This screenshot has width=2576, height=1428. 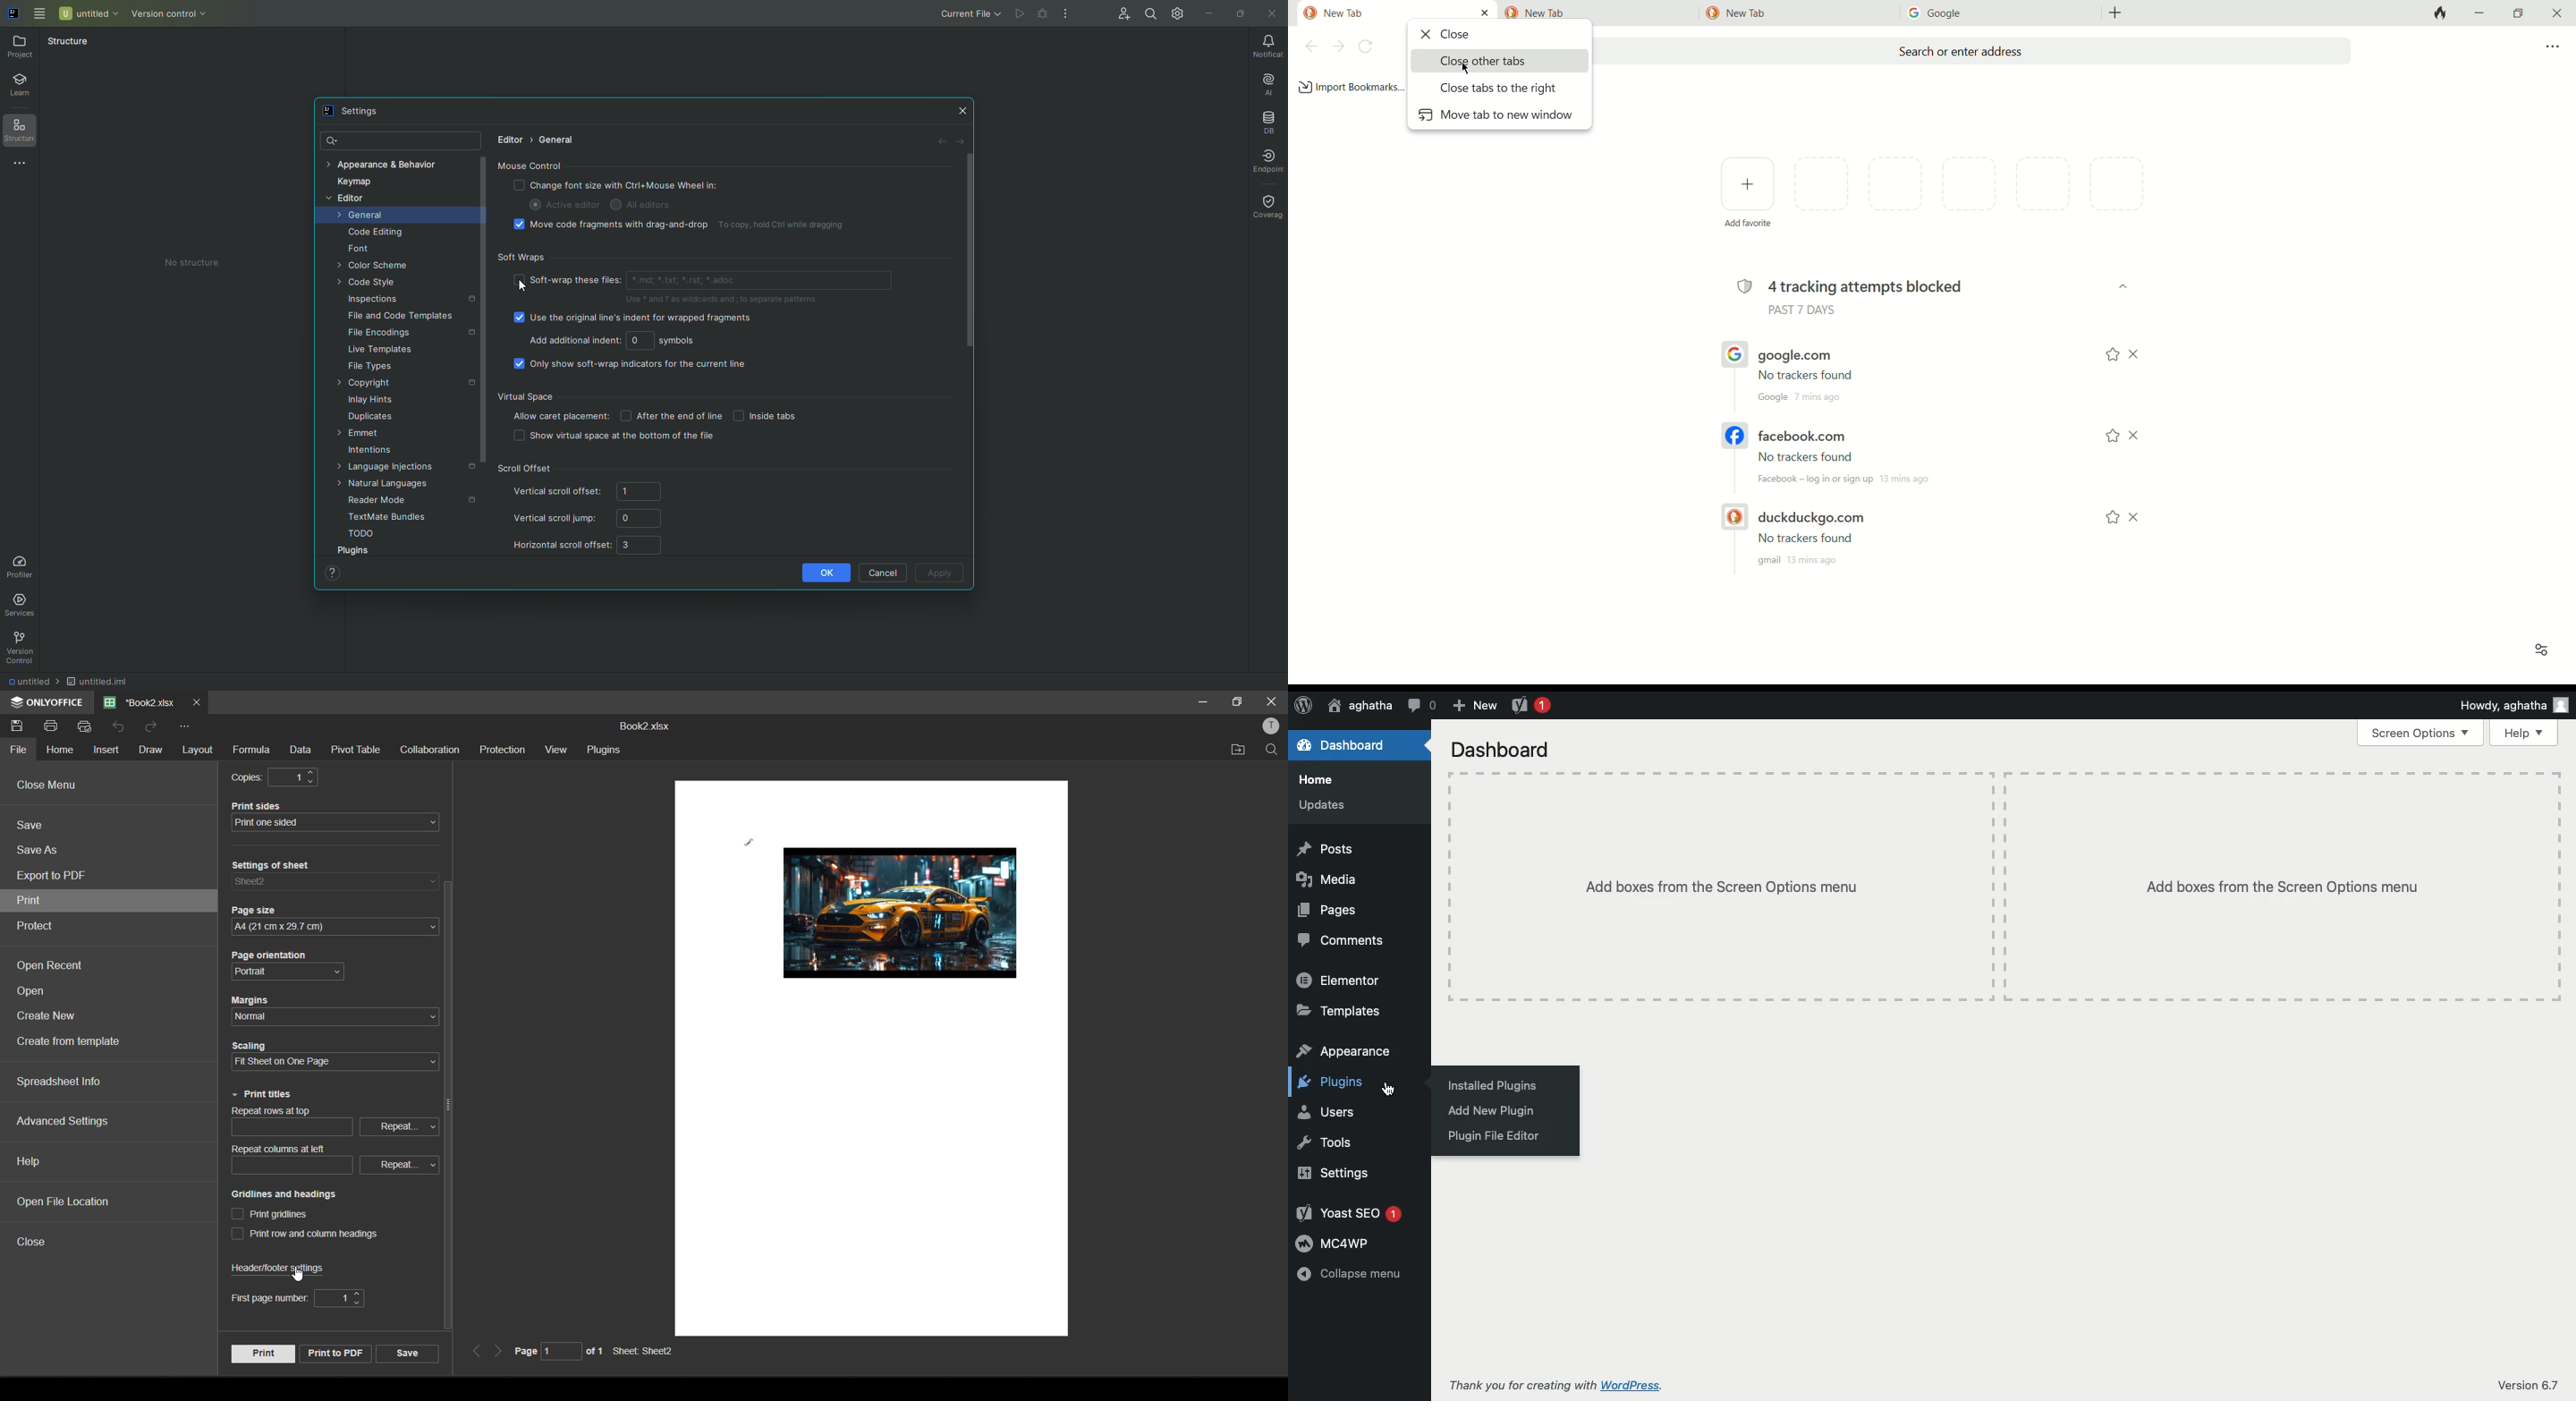 I want to click on add favorites, so click(x=1743, y=193).